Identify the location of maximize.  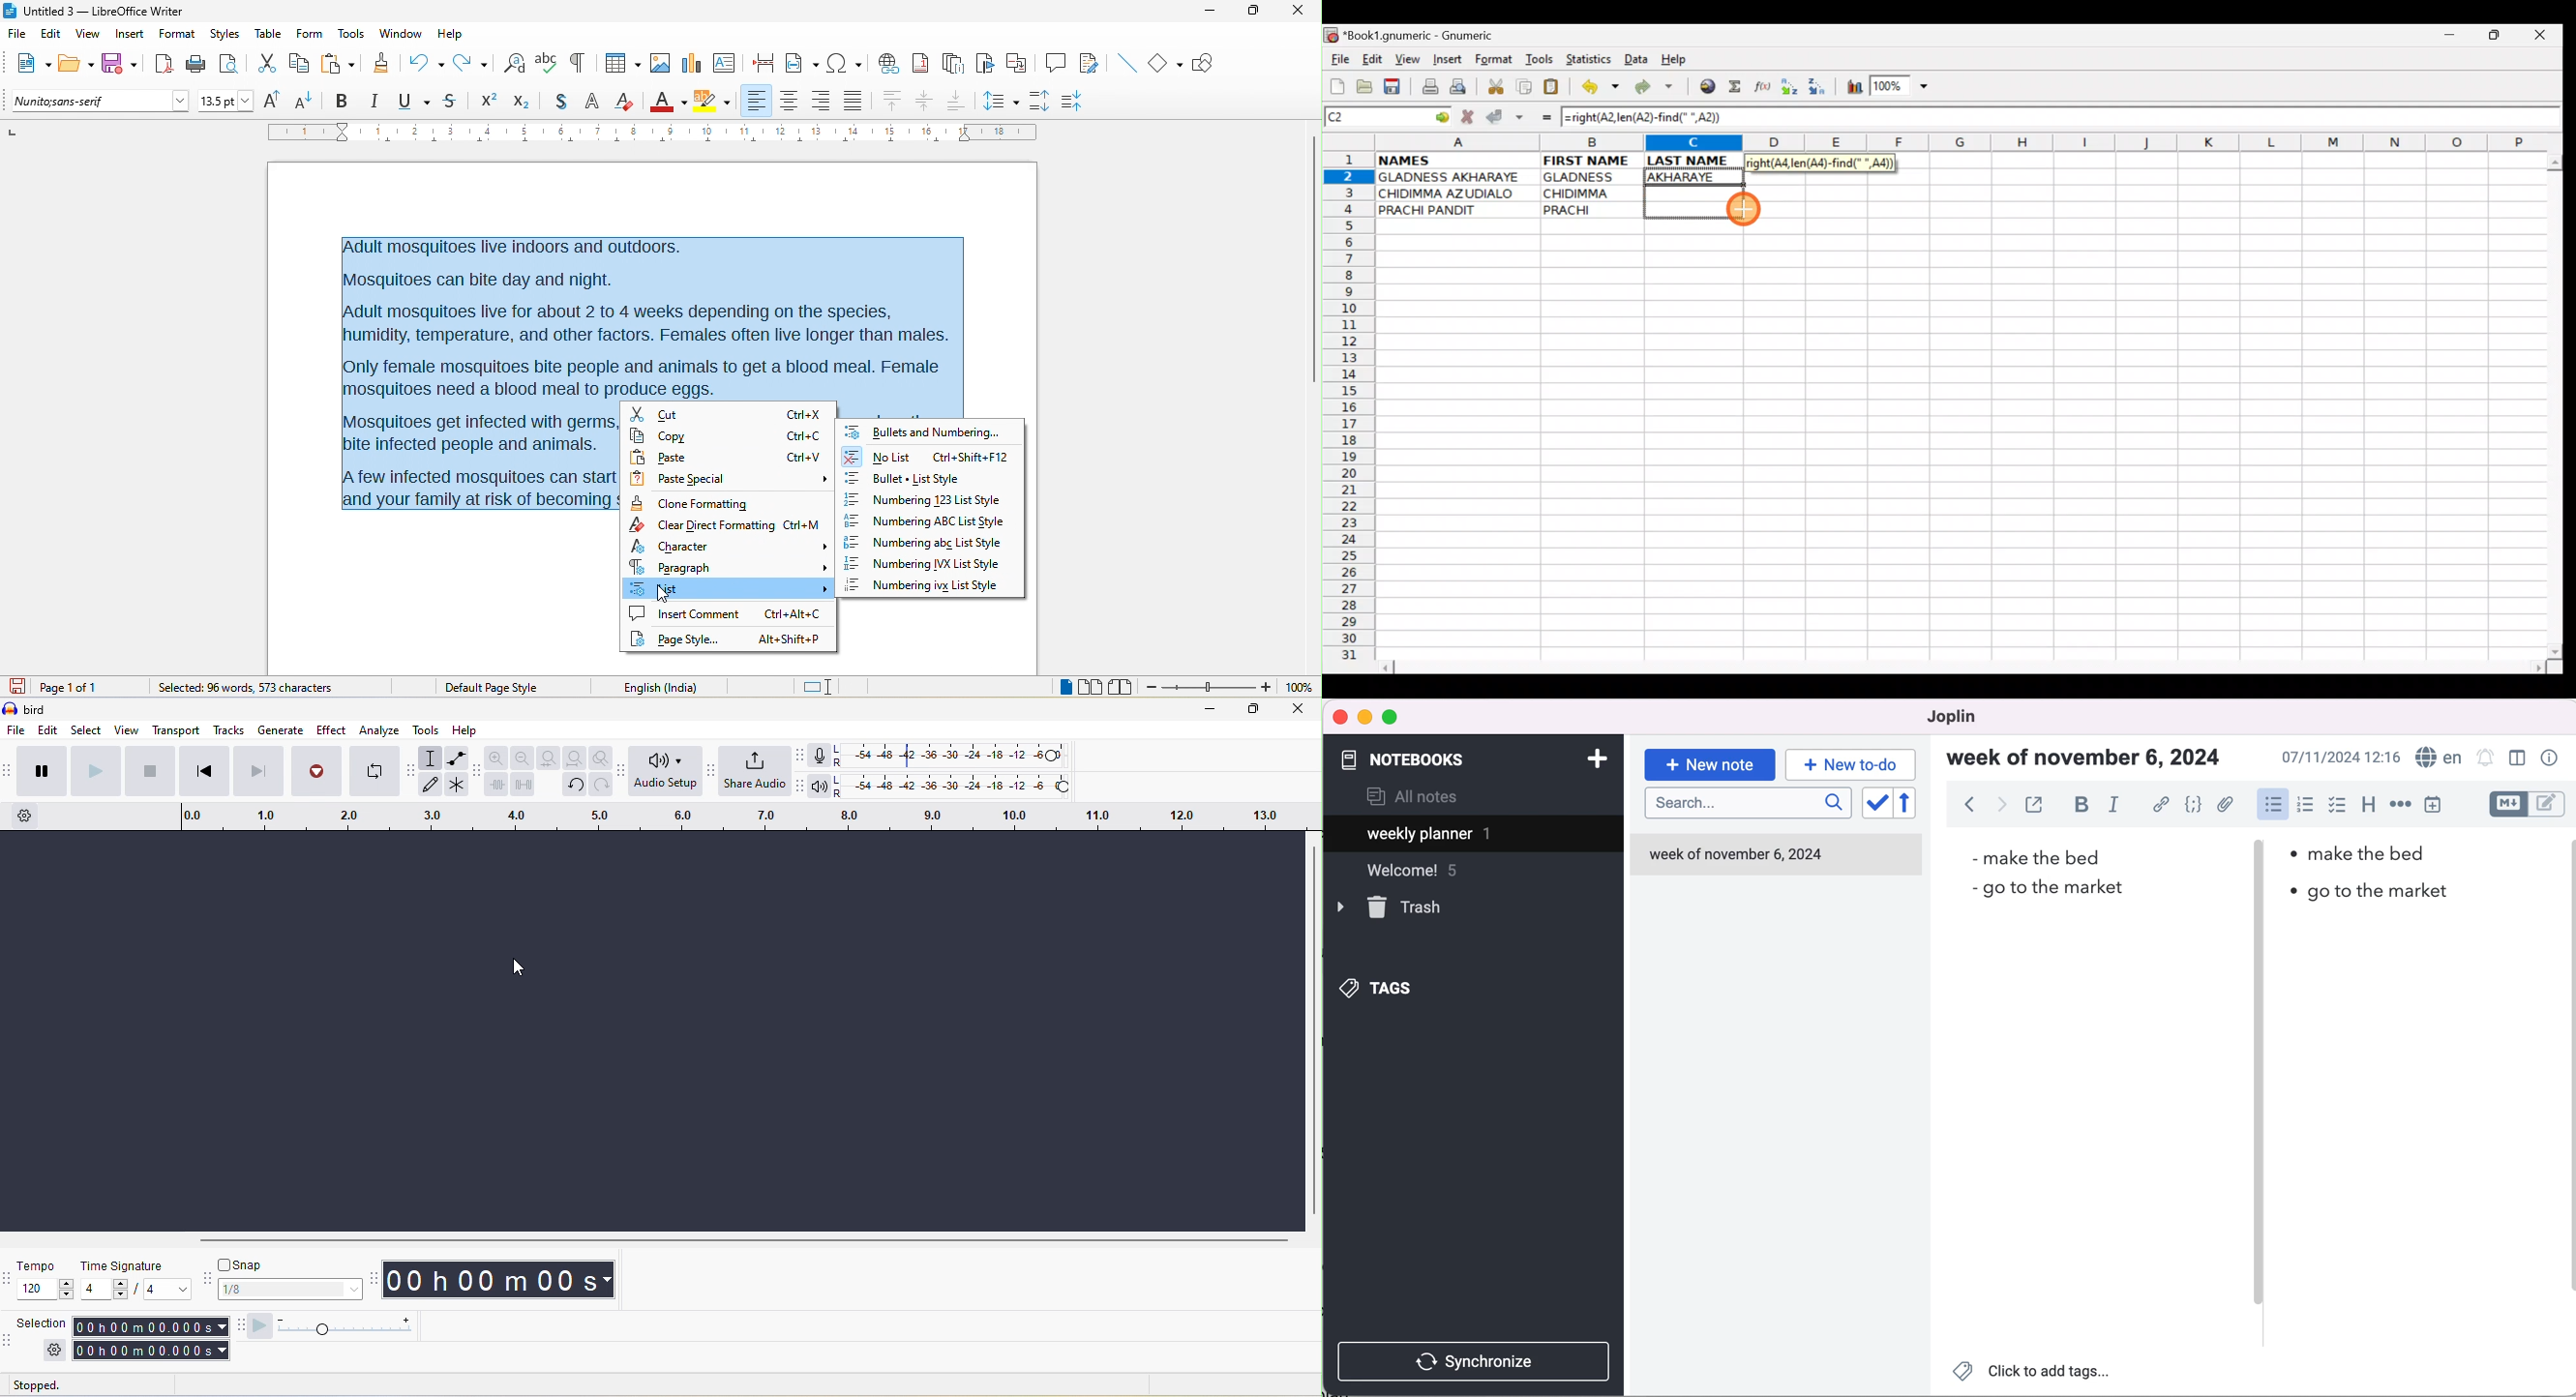
(1392, 718).